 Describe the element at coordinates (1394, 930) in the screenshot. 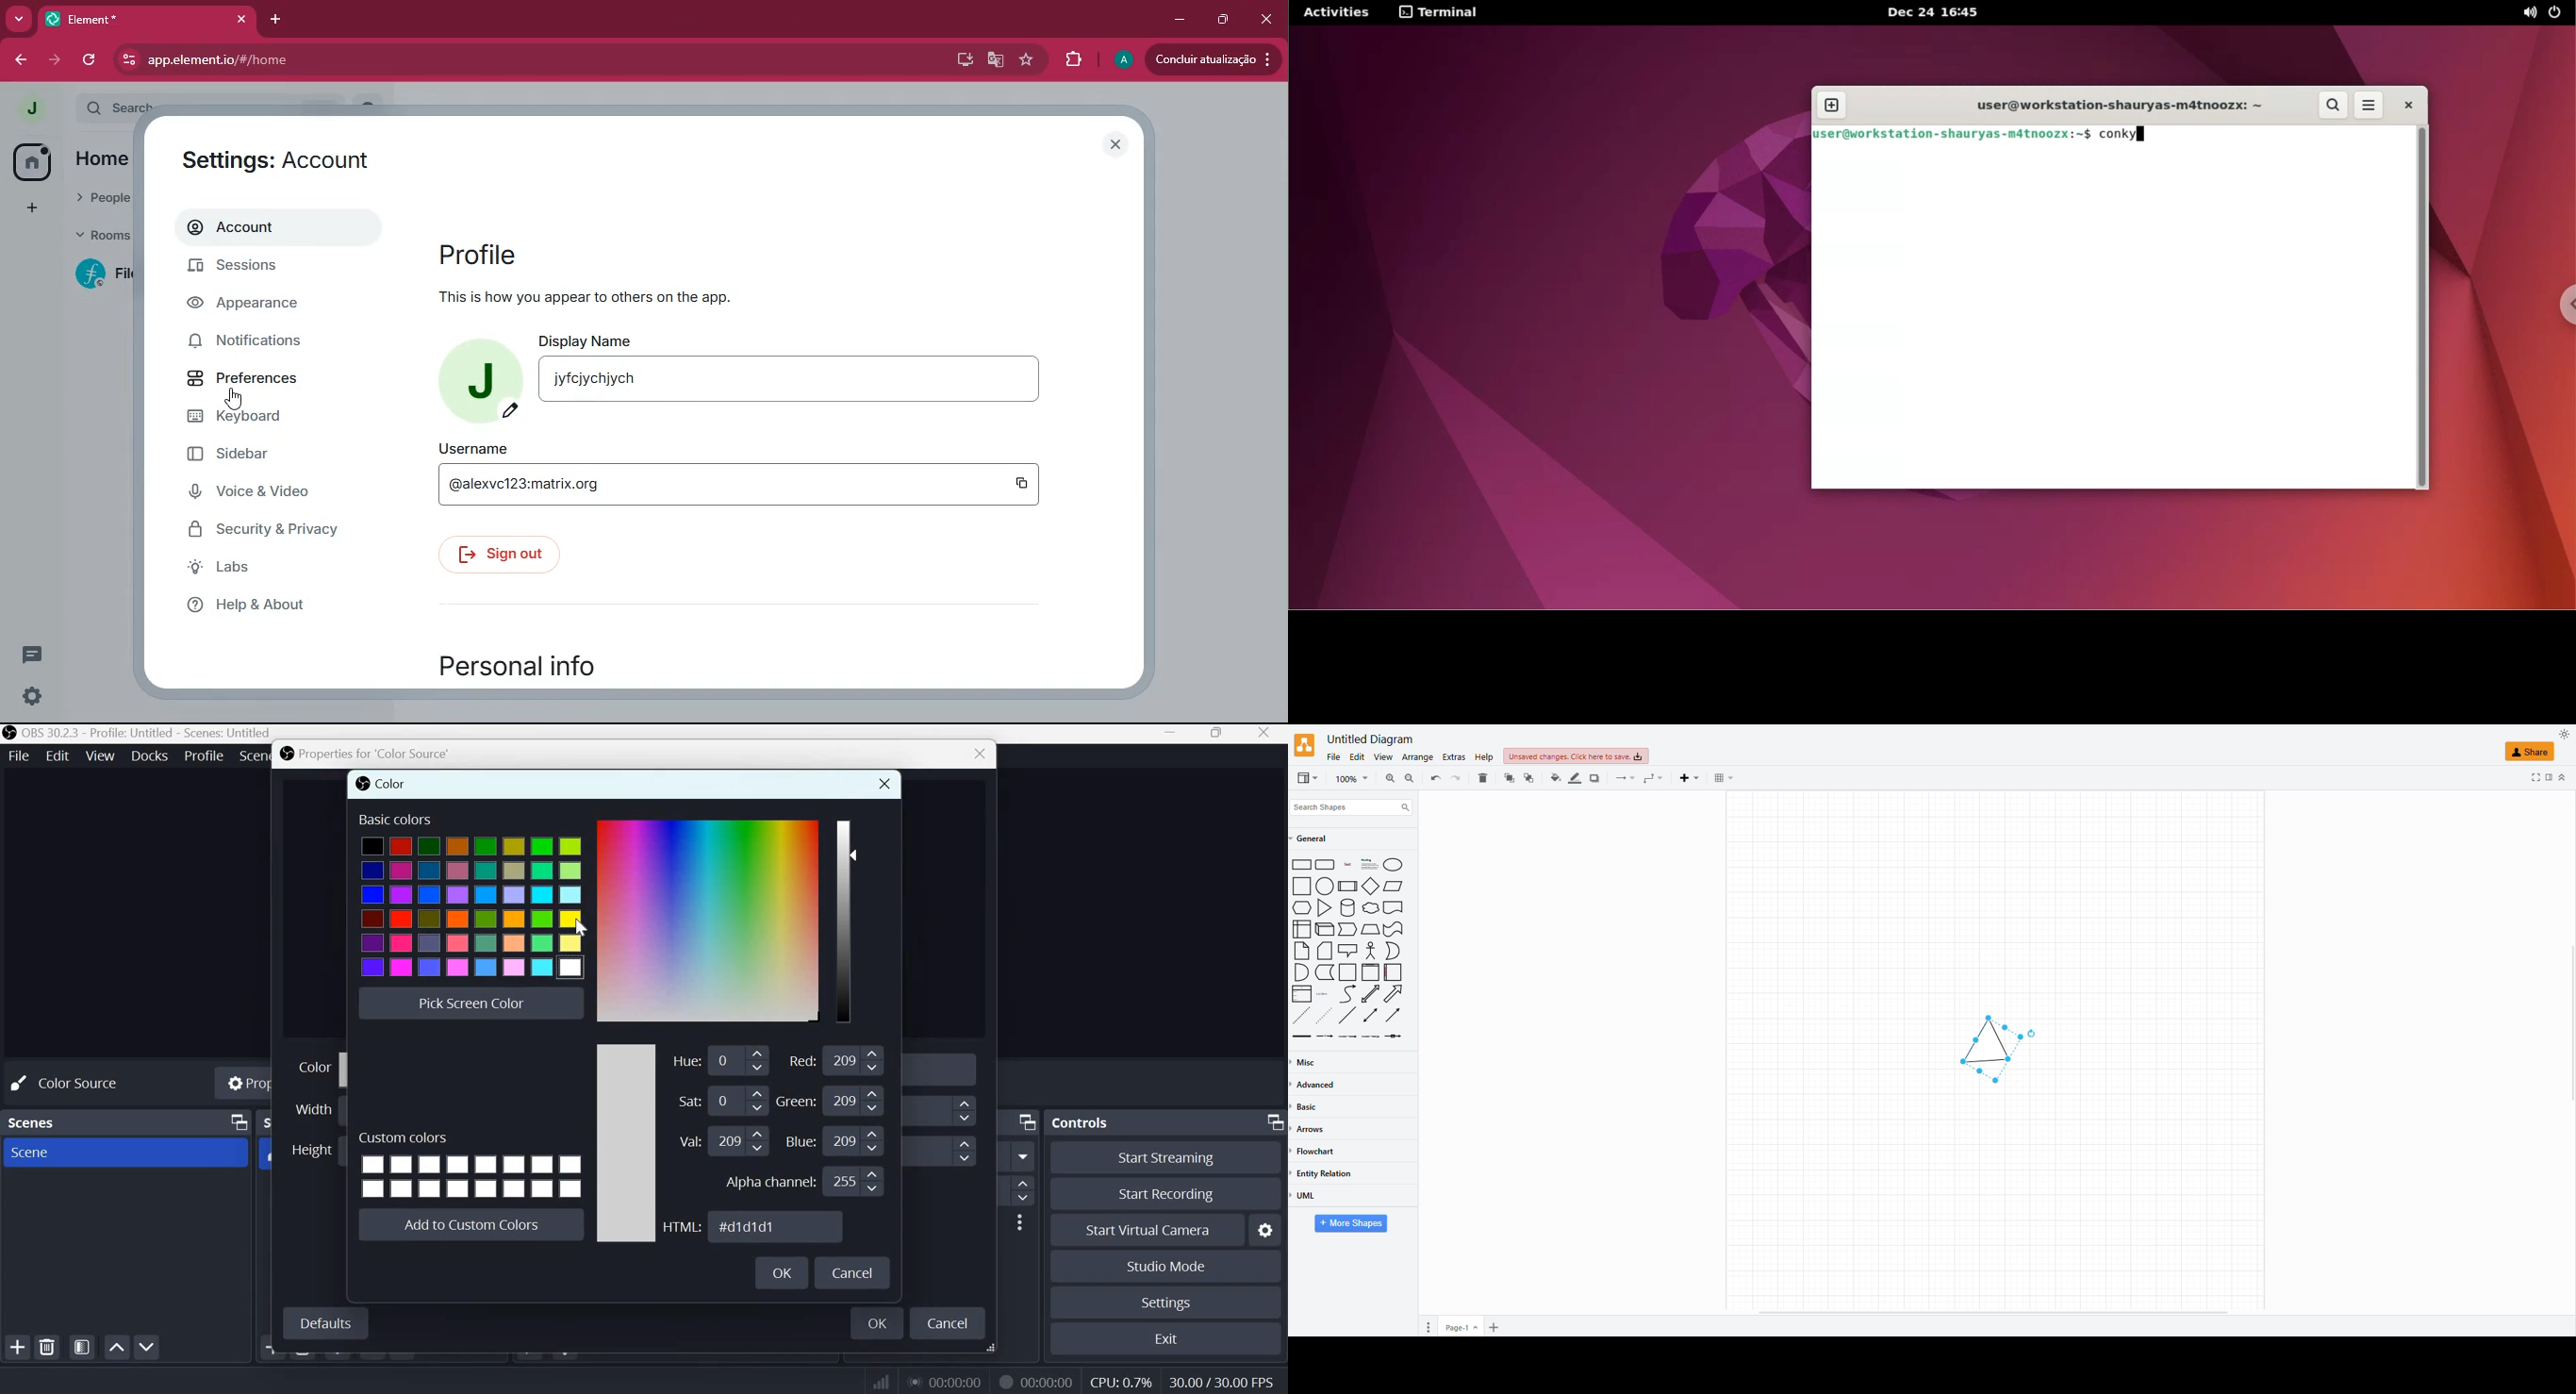

I see `Flag` at that location.